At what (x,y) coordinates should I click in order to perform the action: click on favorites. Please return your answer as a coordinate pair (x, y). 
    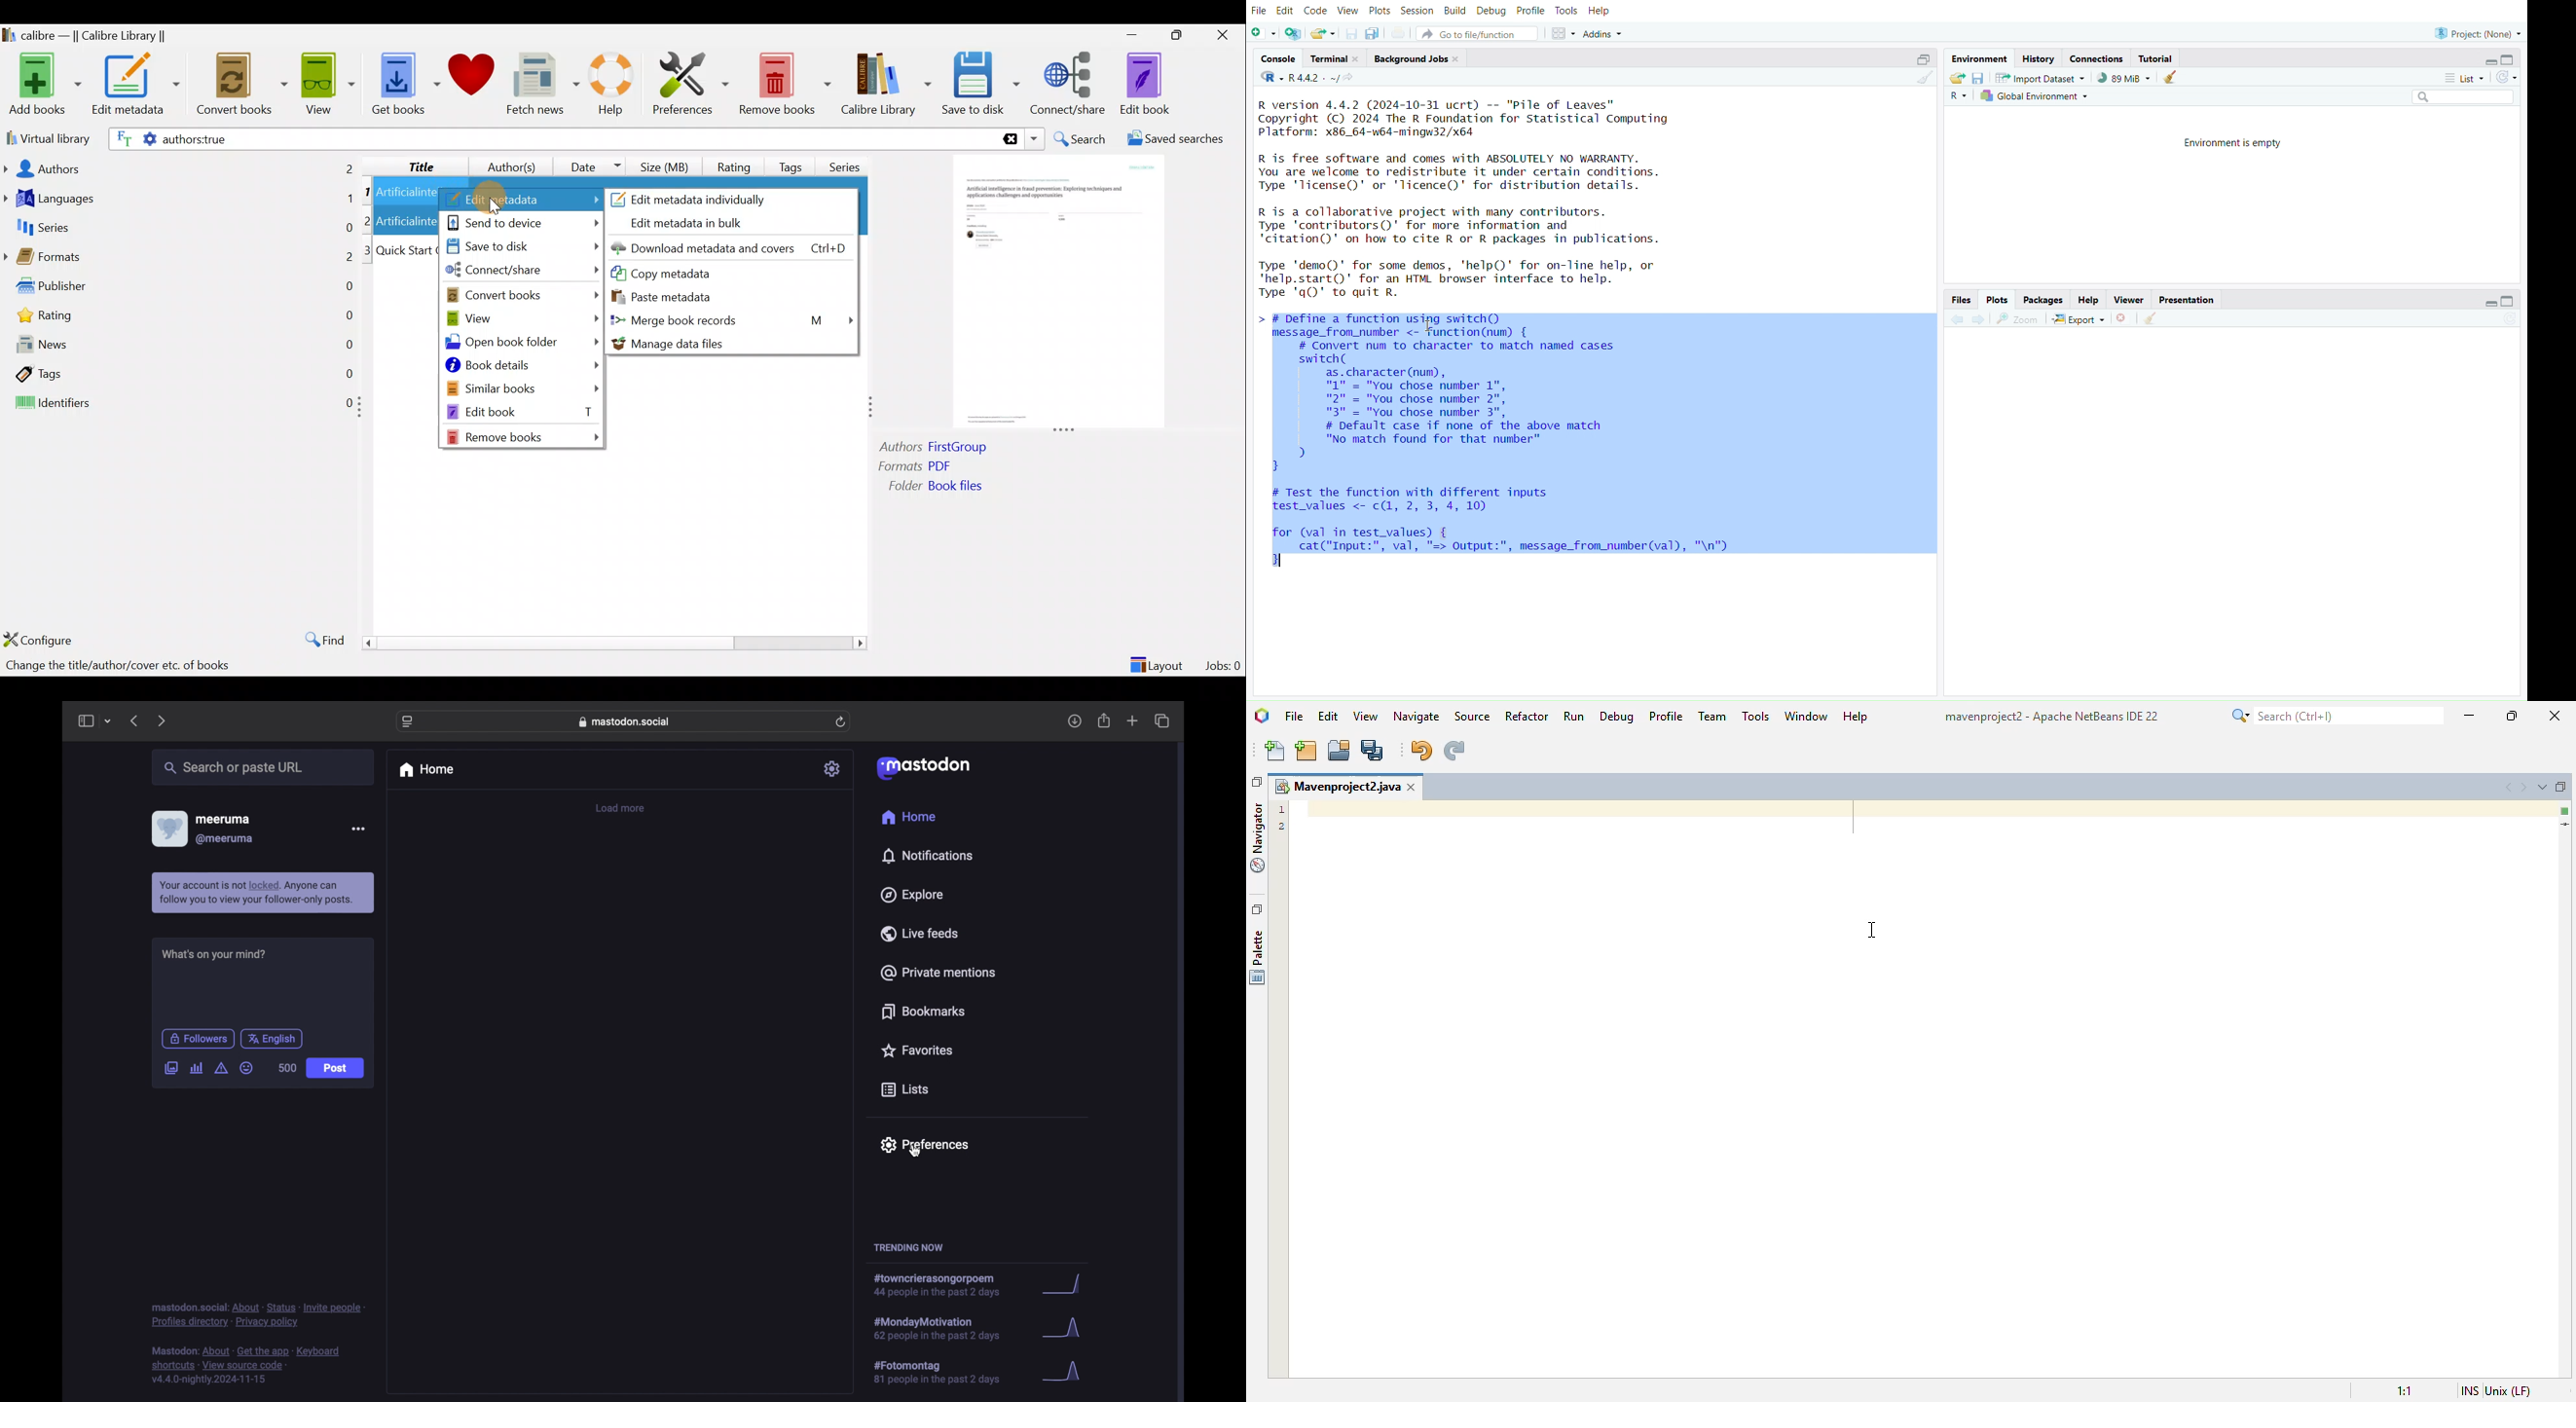
    Looking at the image, I should click on (918, 1050).